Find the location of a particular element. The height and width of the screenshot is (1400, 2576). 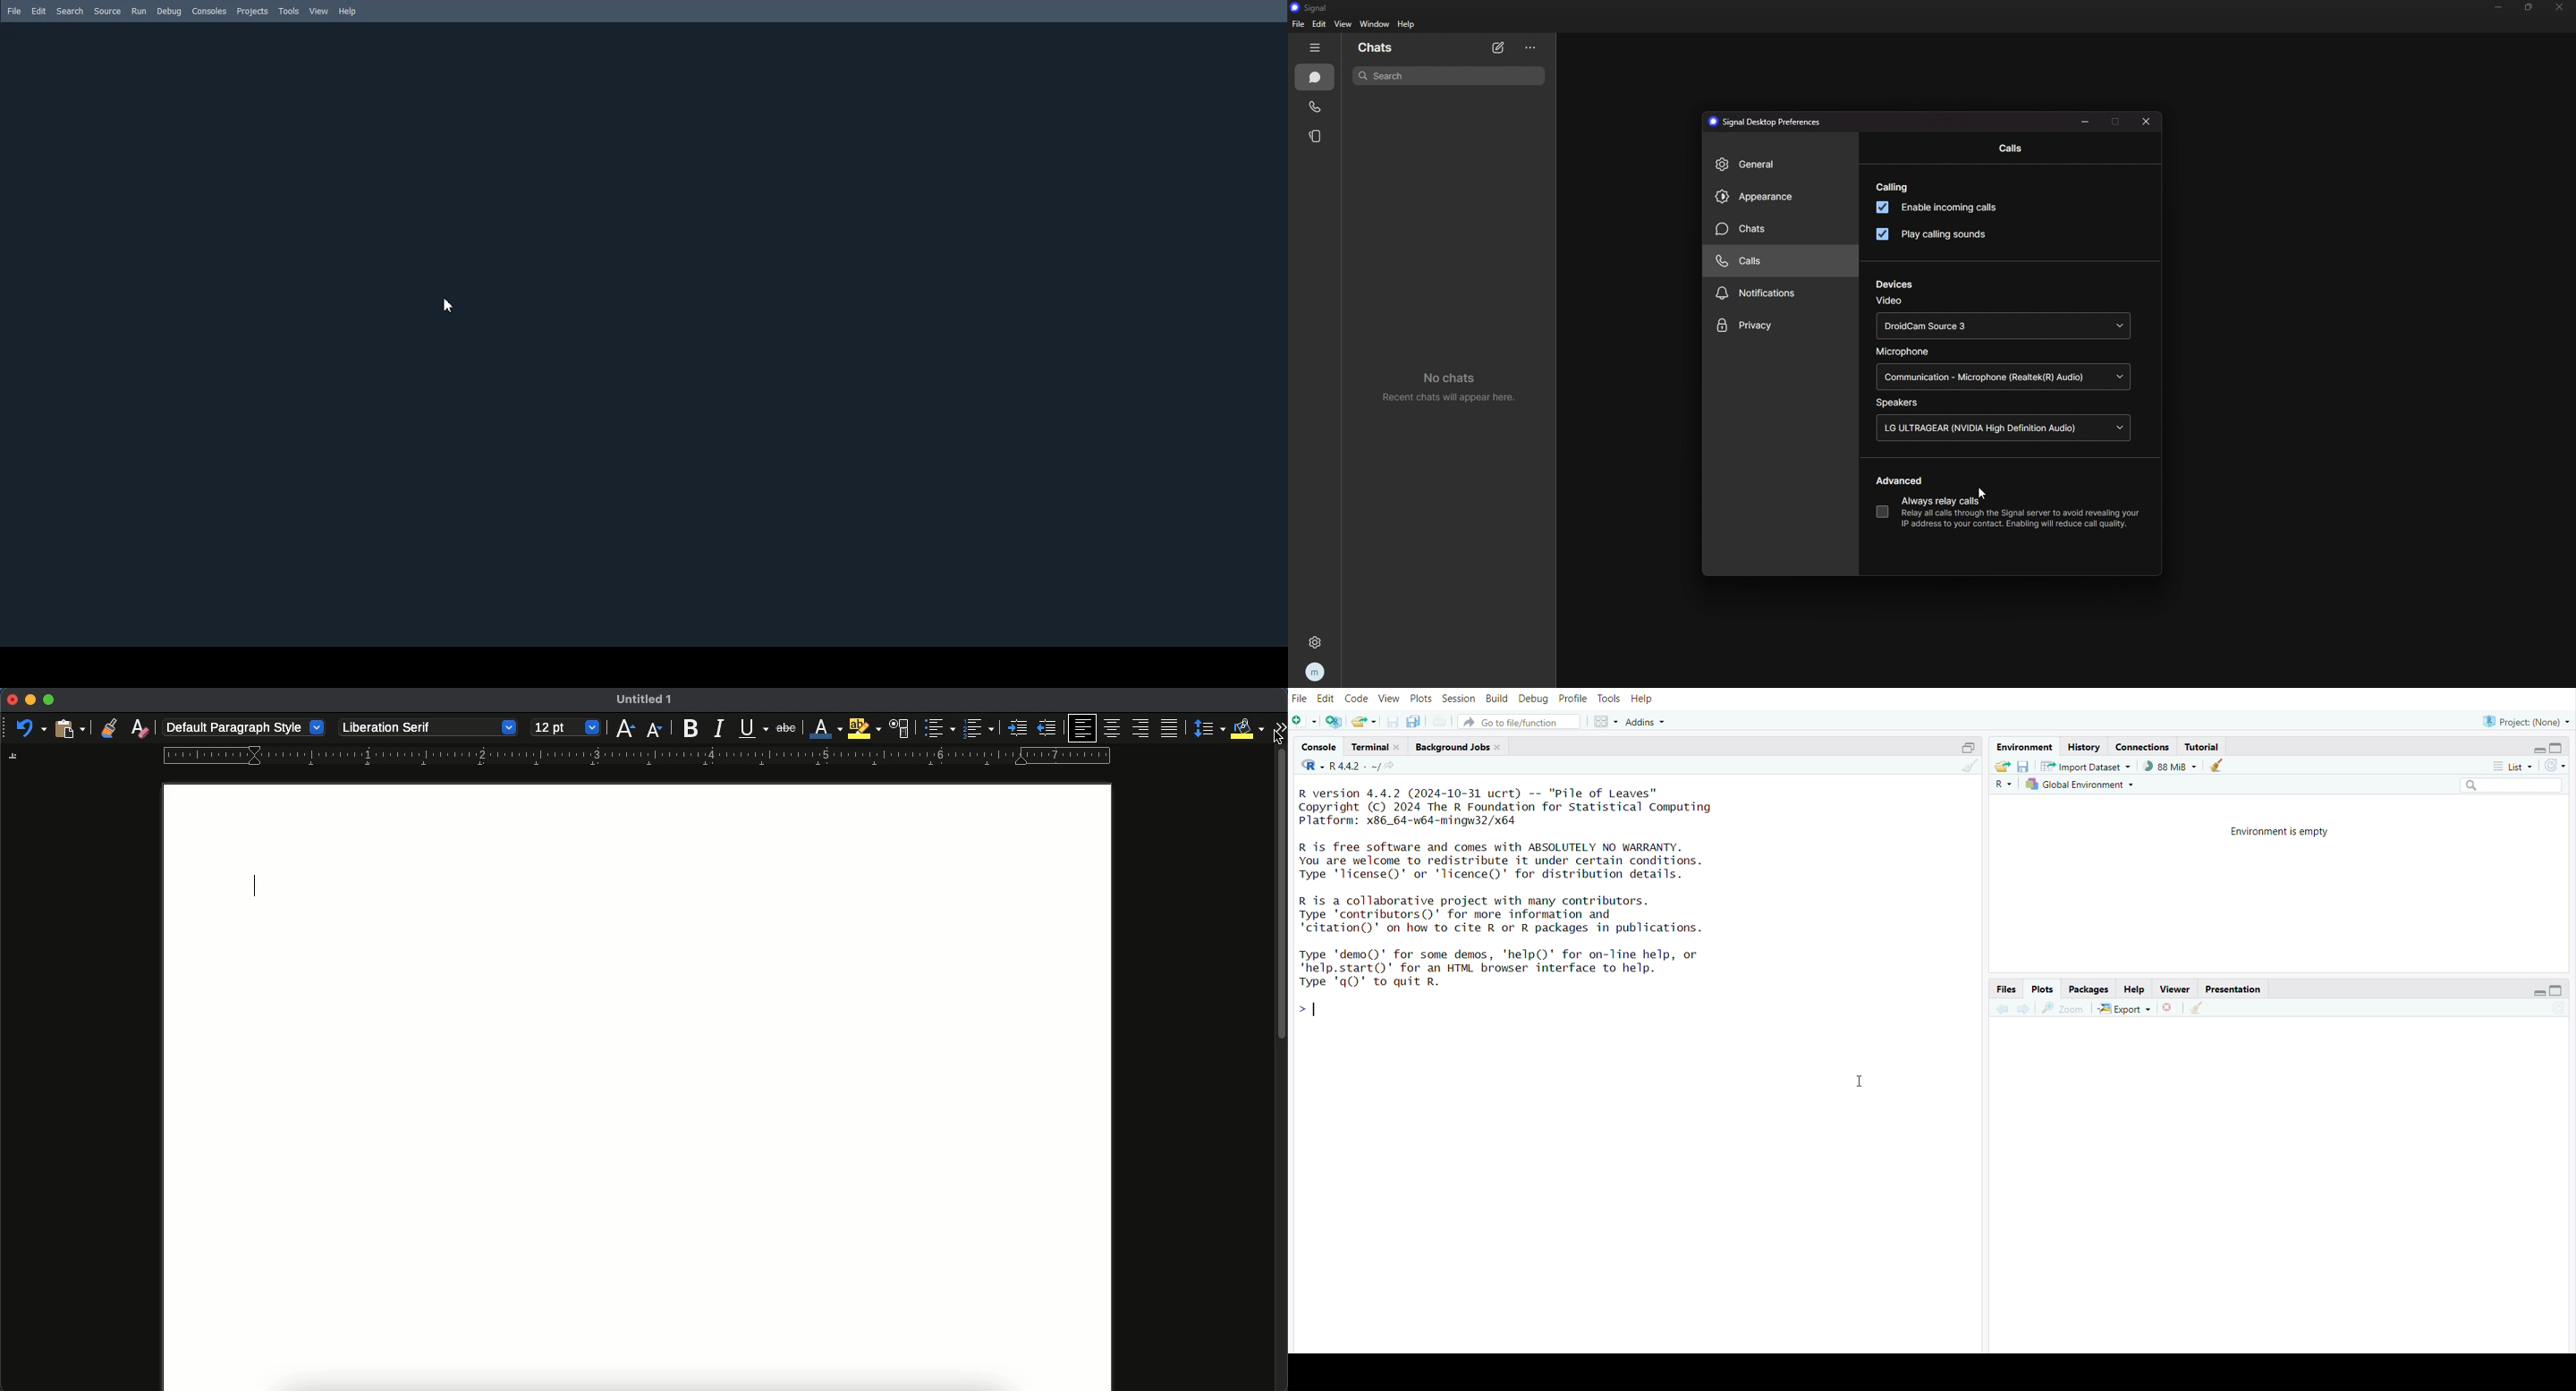

cursor is located at coordinates (1857, 1083).